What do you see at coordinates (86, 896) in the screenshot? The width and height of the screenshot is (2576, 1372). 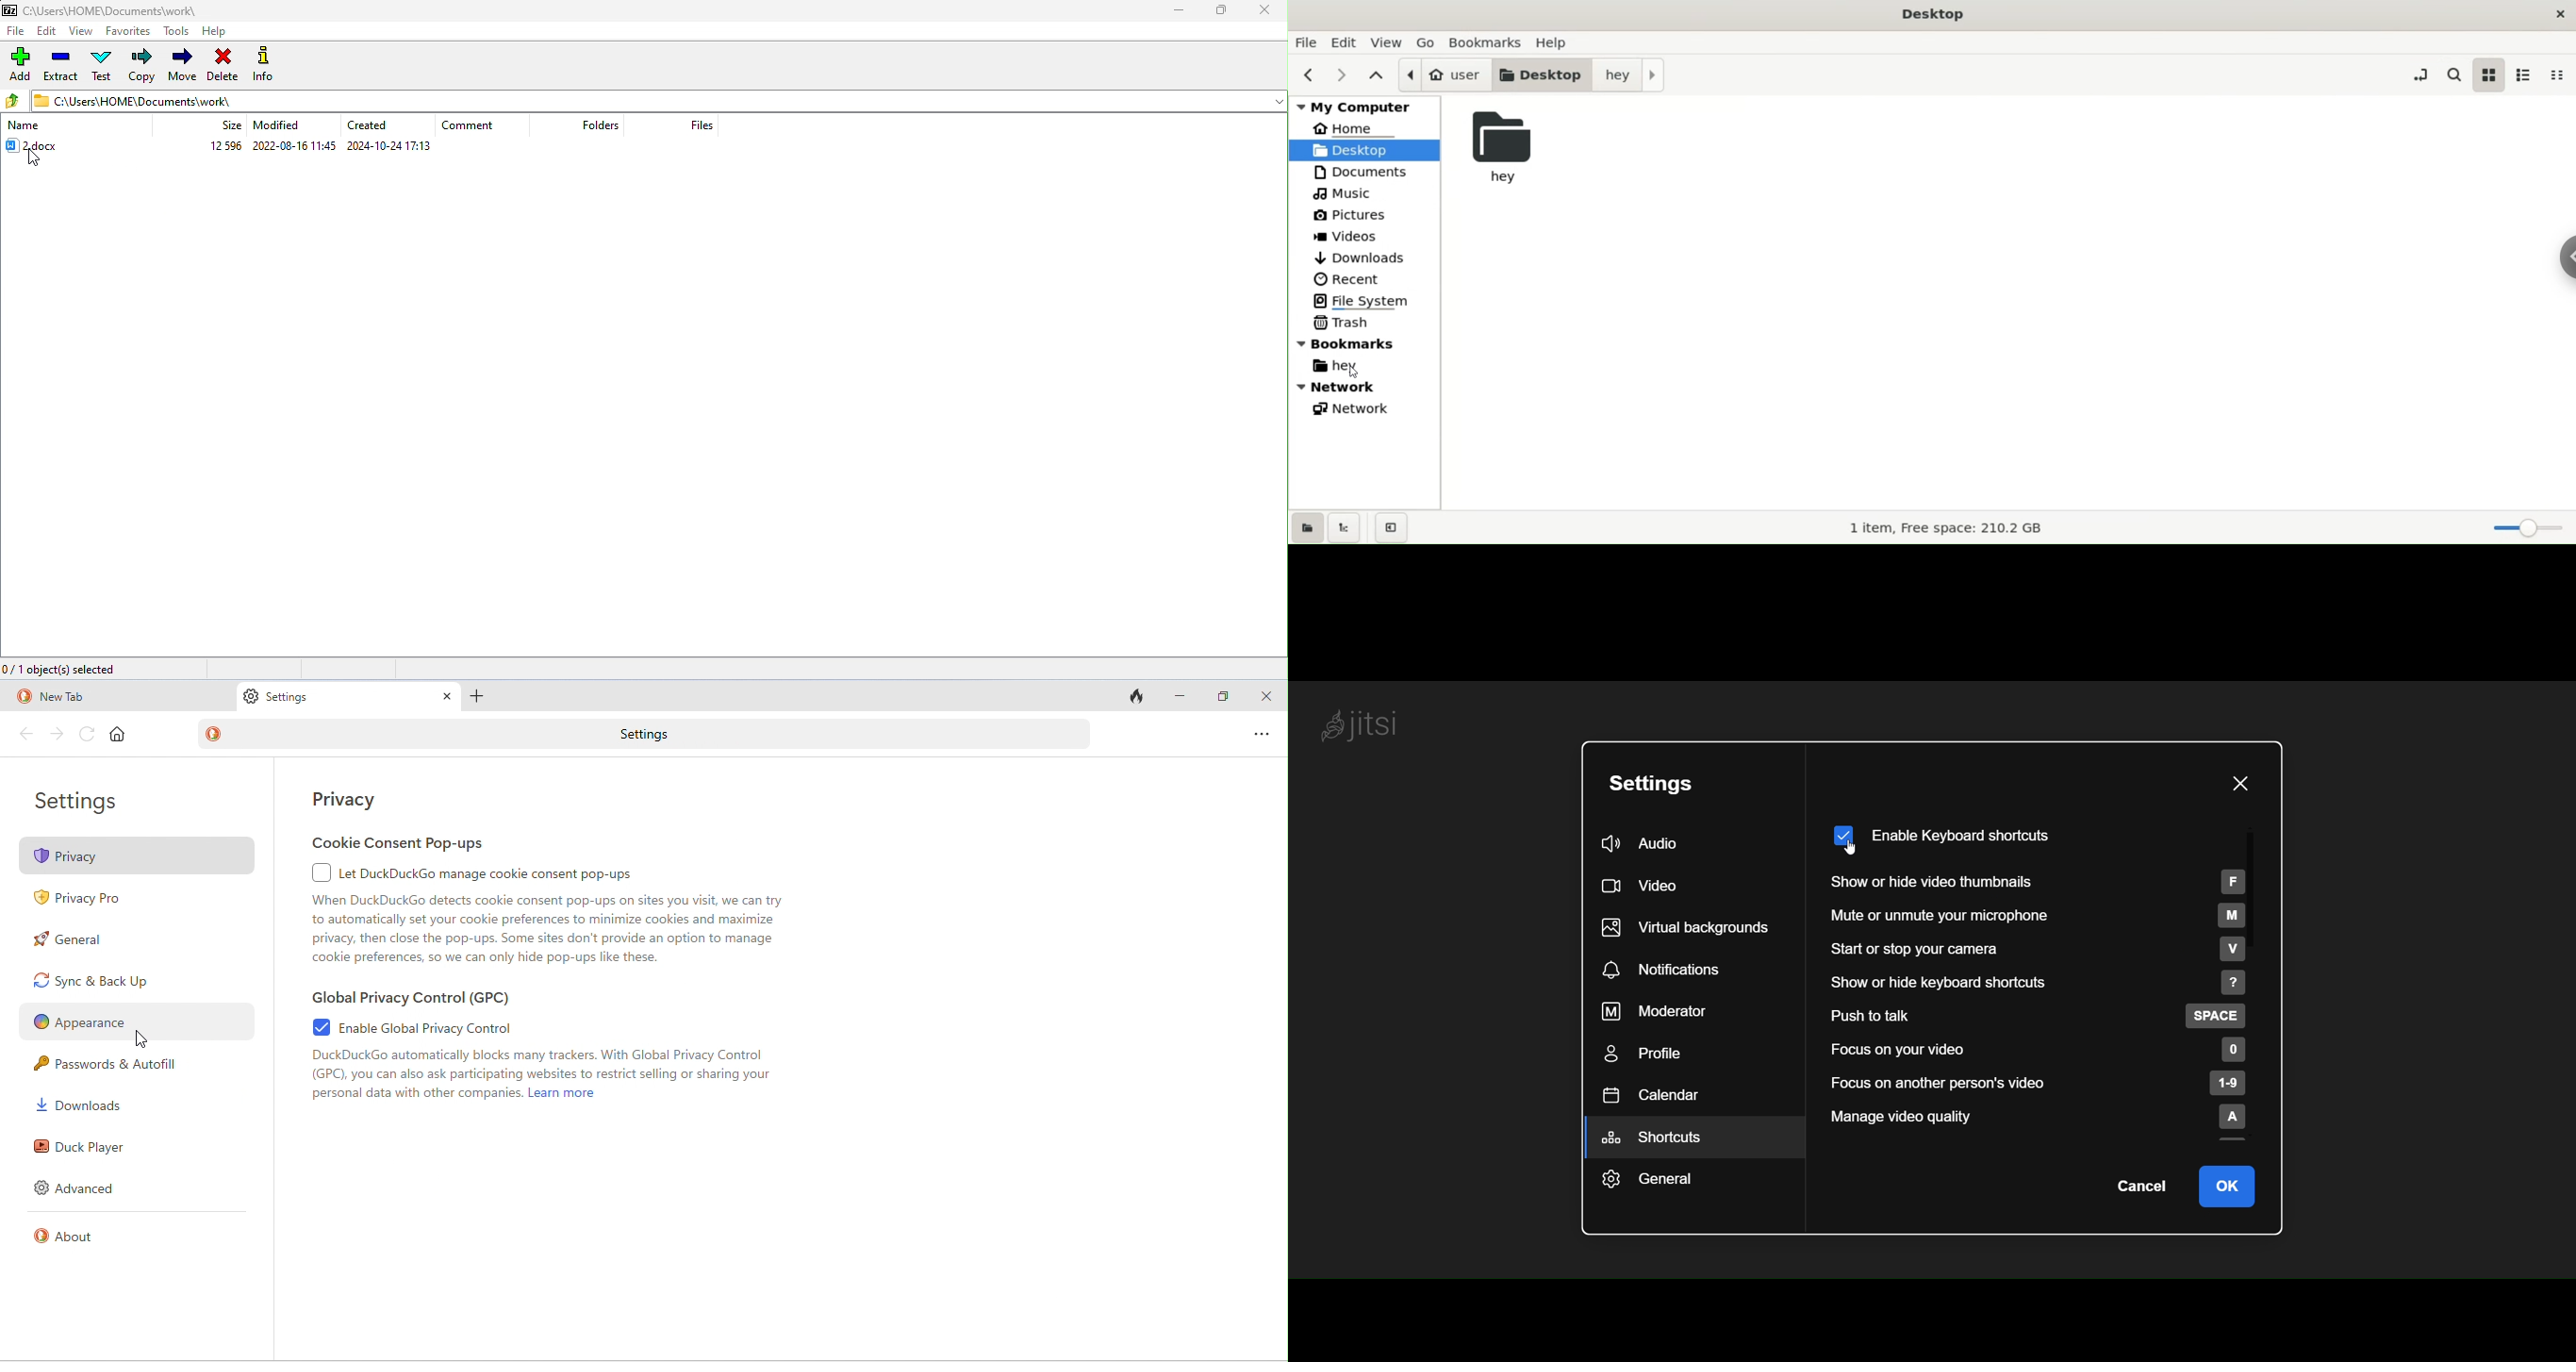 I see `privacy pro` at bounding box center [86, 896].